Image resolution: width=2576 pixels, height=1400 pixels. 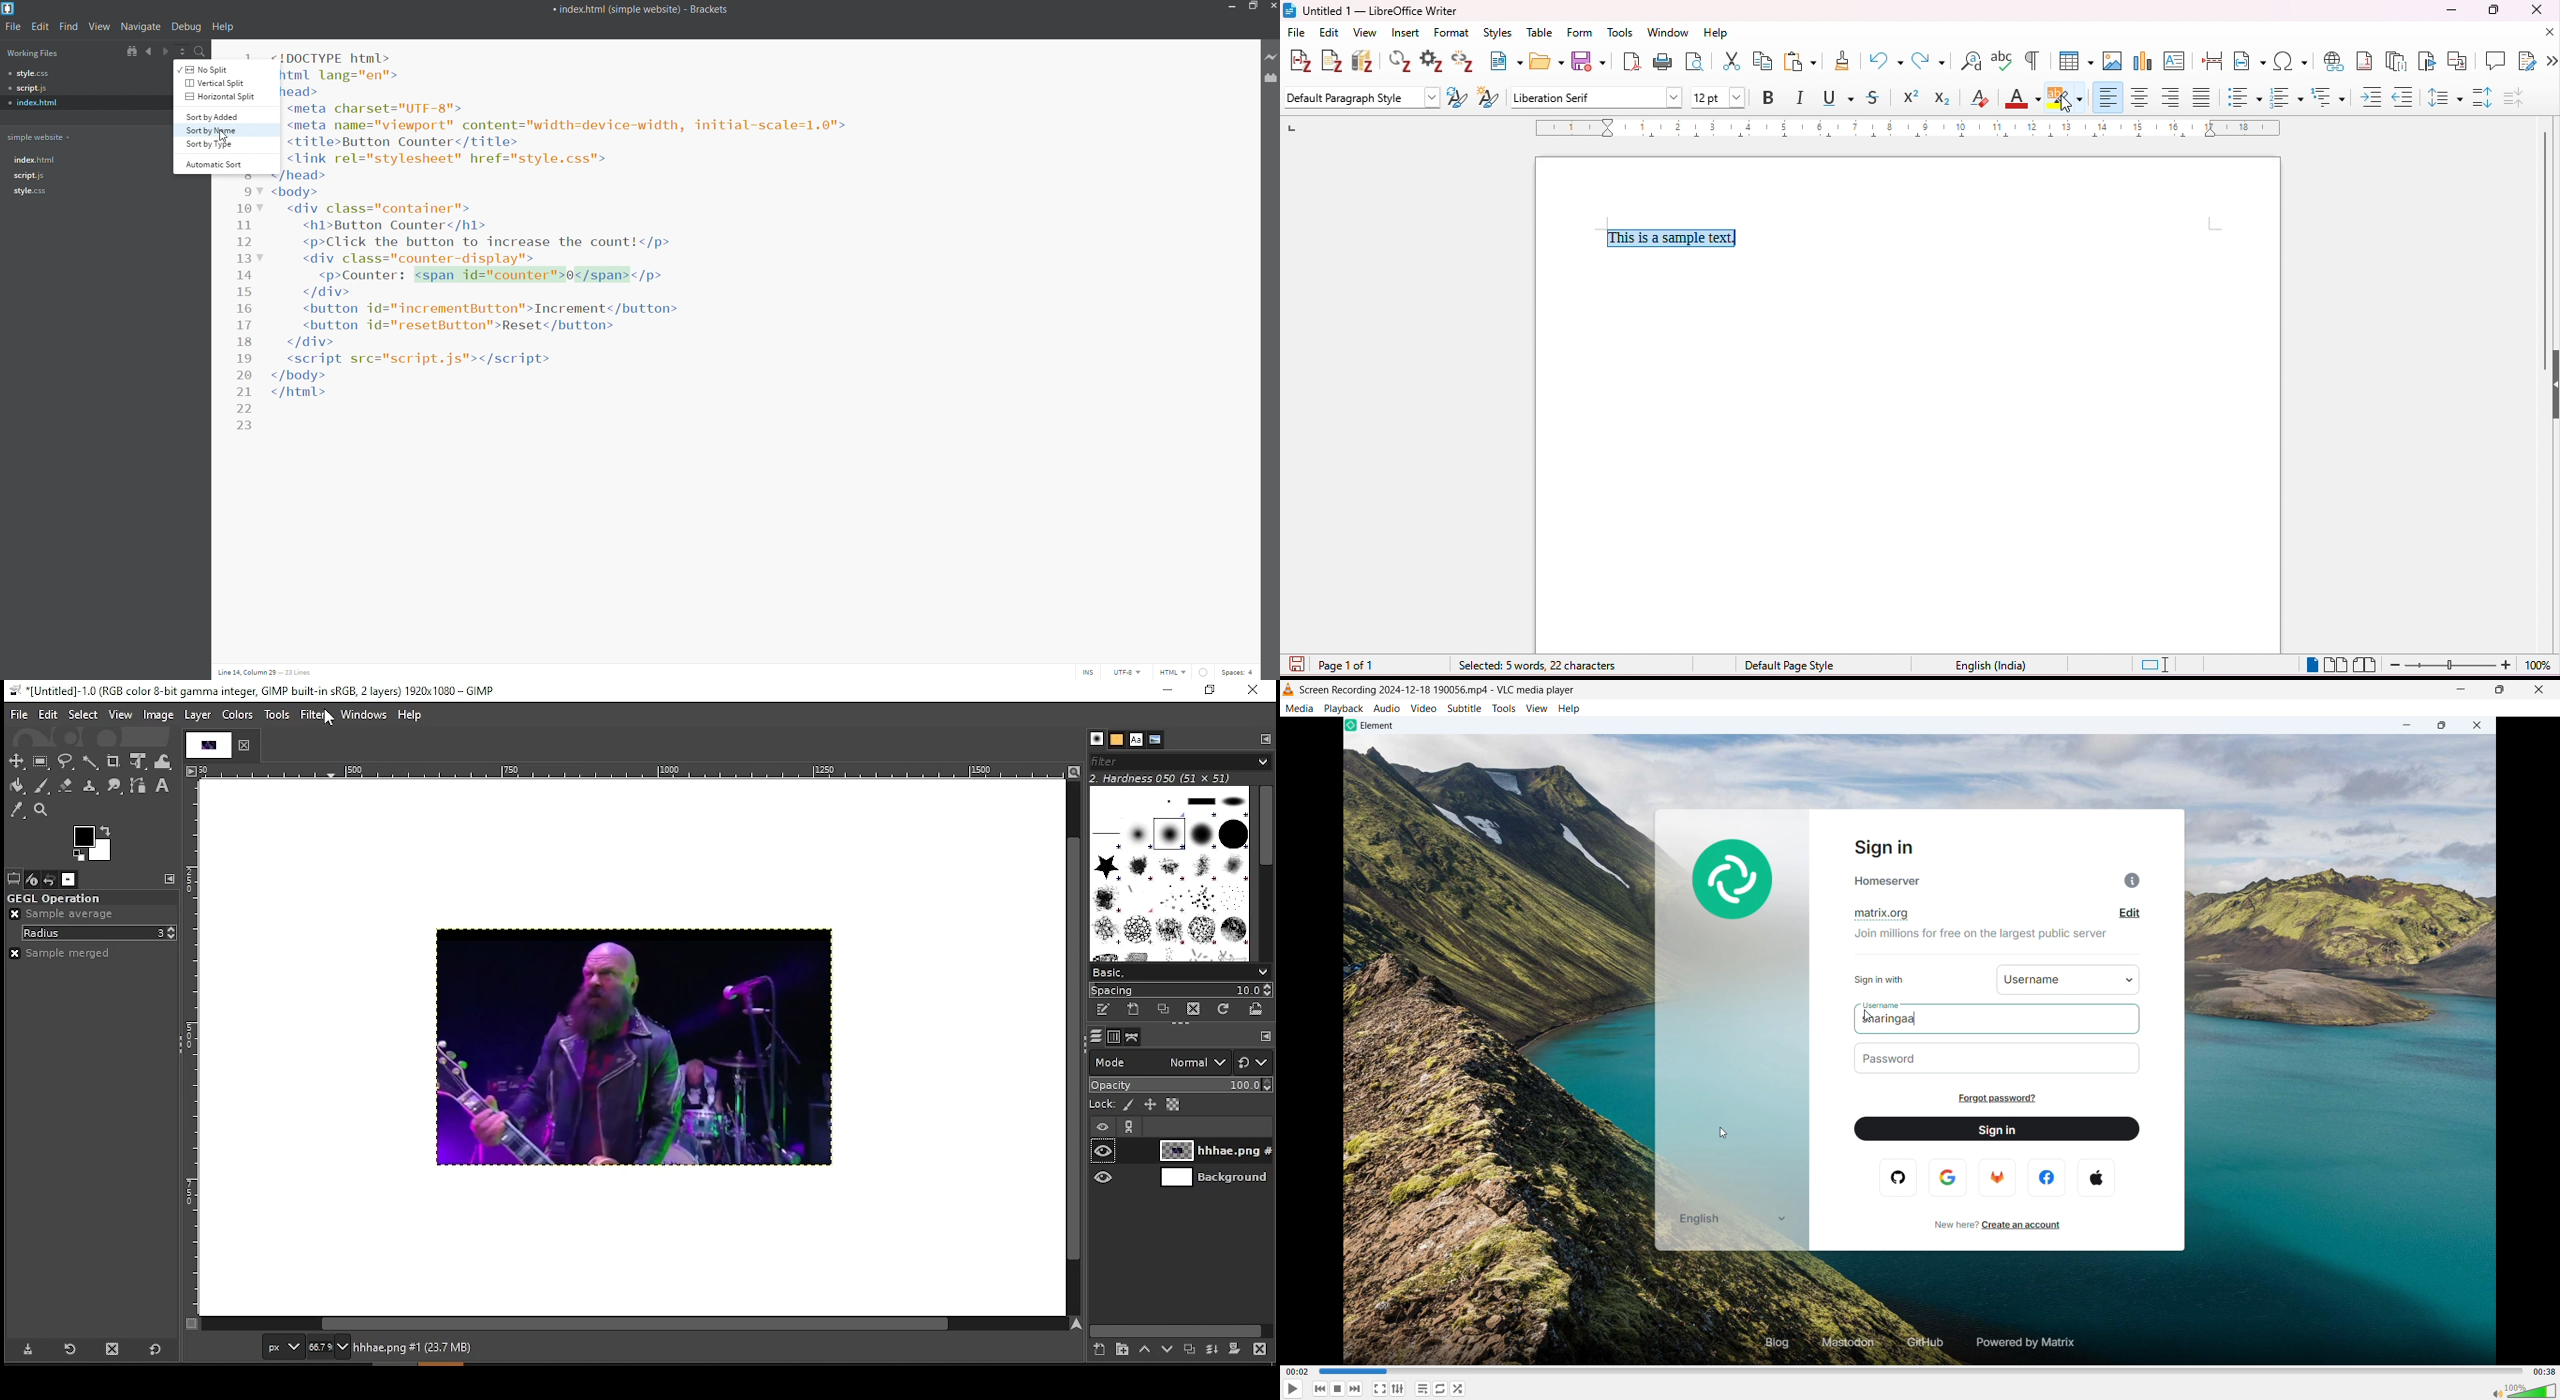 I want to click on update style, so click(x=1458, y=98).